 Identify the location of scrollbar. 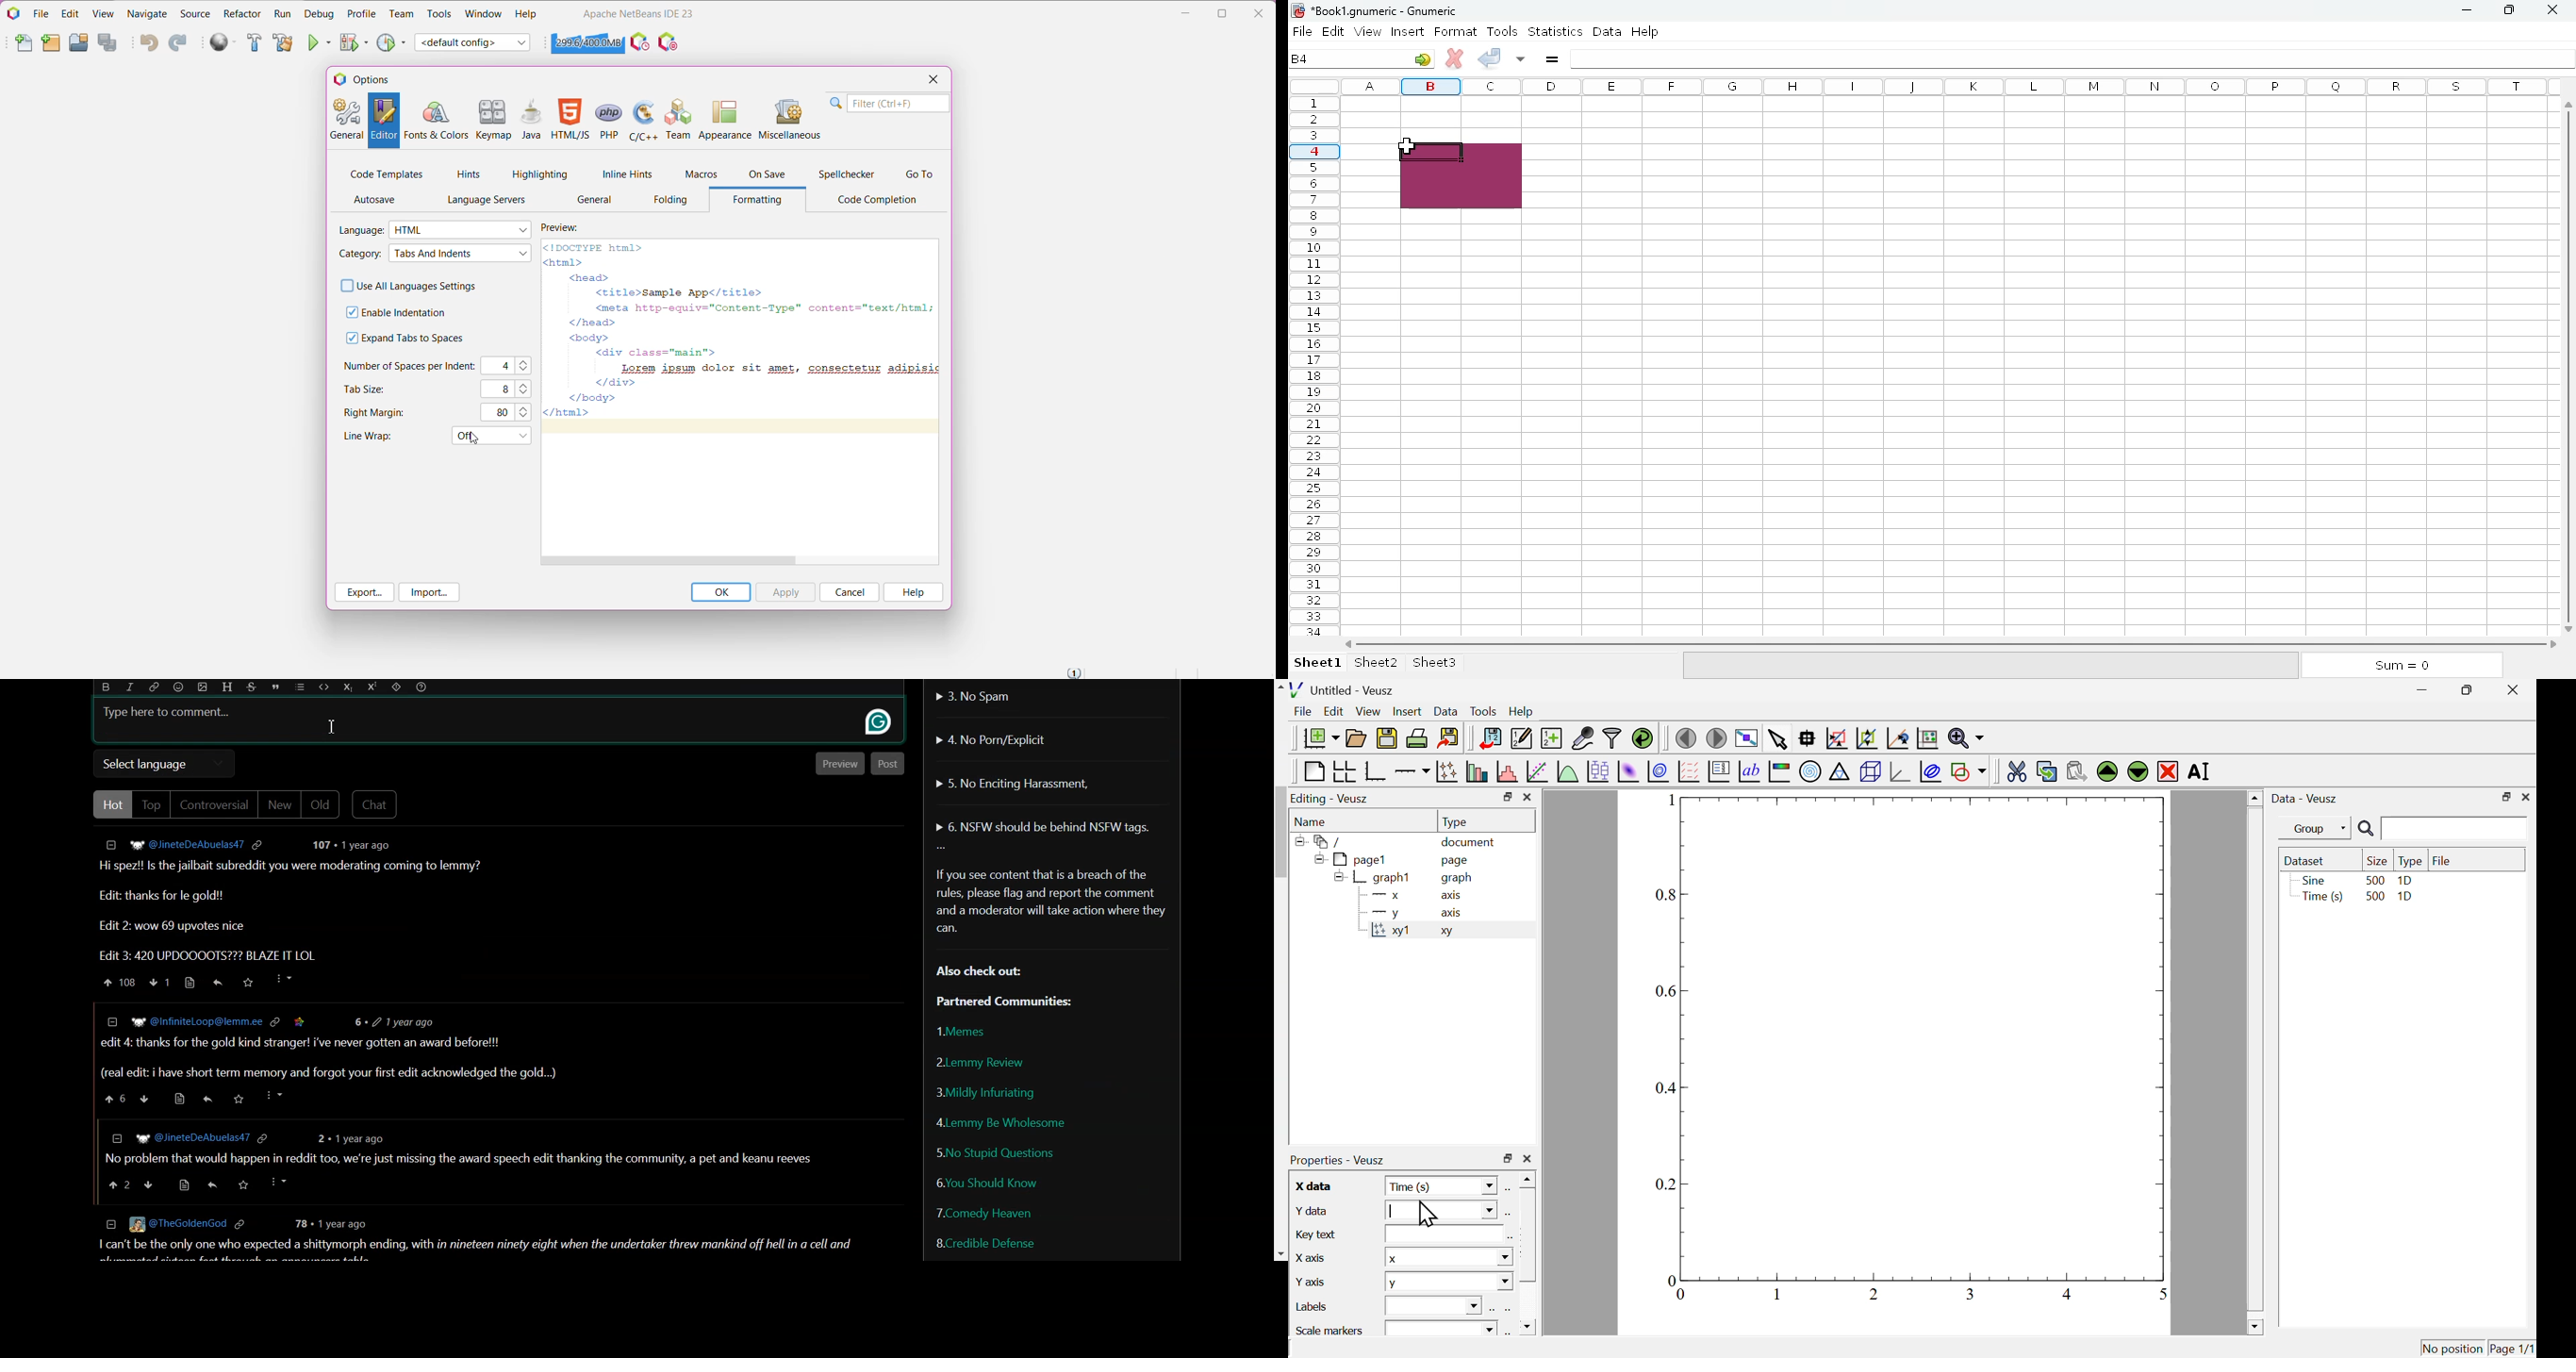
(1528, 1254).